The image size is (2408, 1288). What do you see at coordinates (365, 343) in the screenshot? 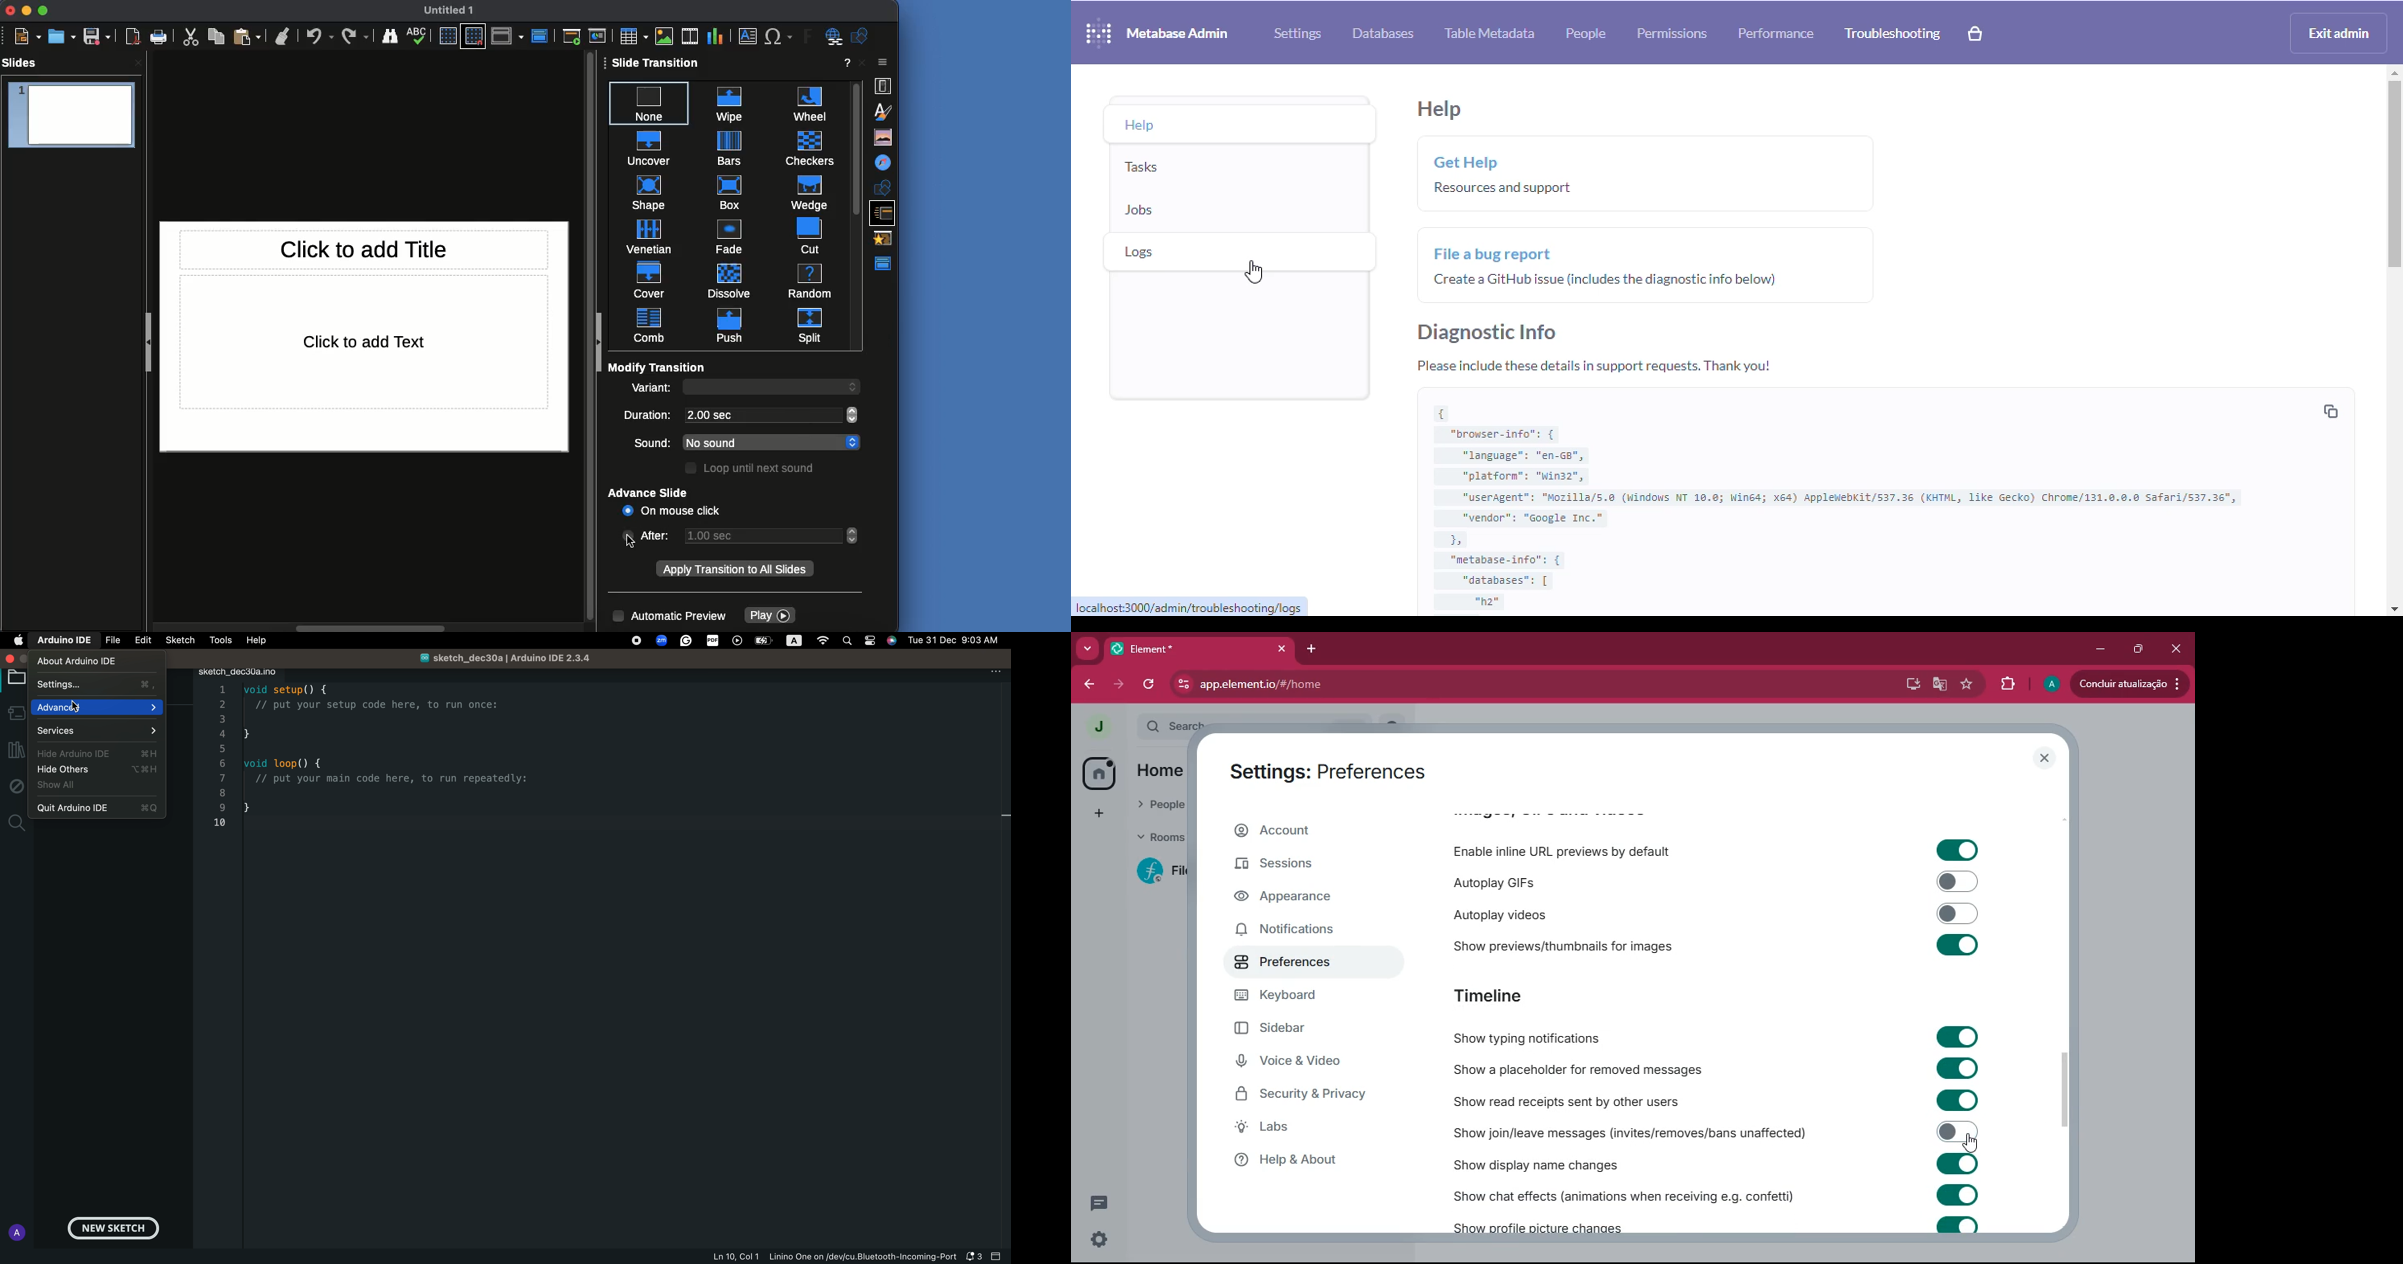
I see `Text` at bounding box center [365, 343].